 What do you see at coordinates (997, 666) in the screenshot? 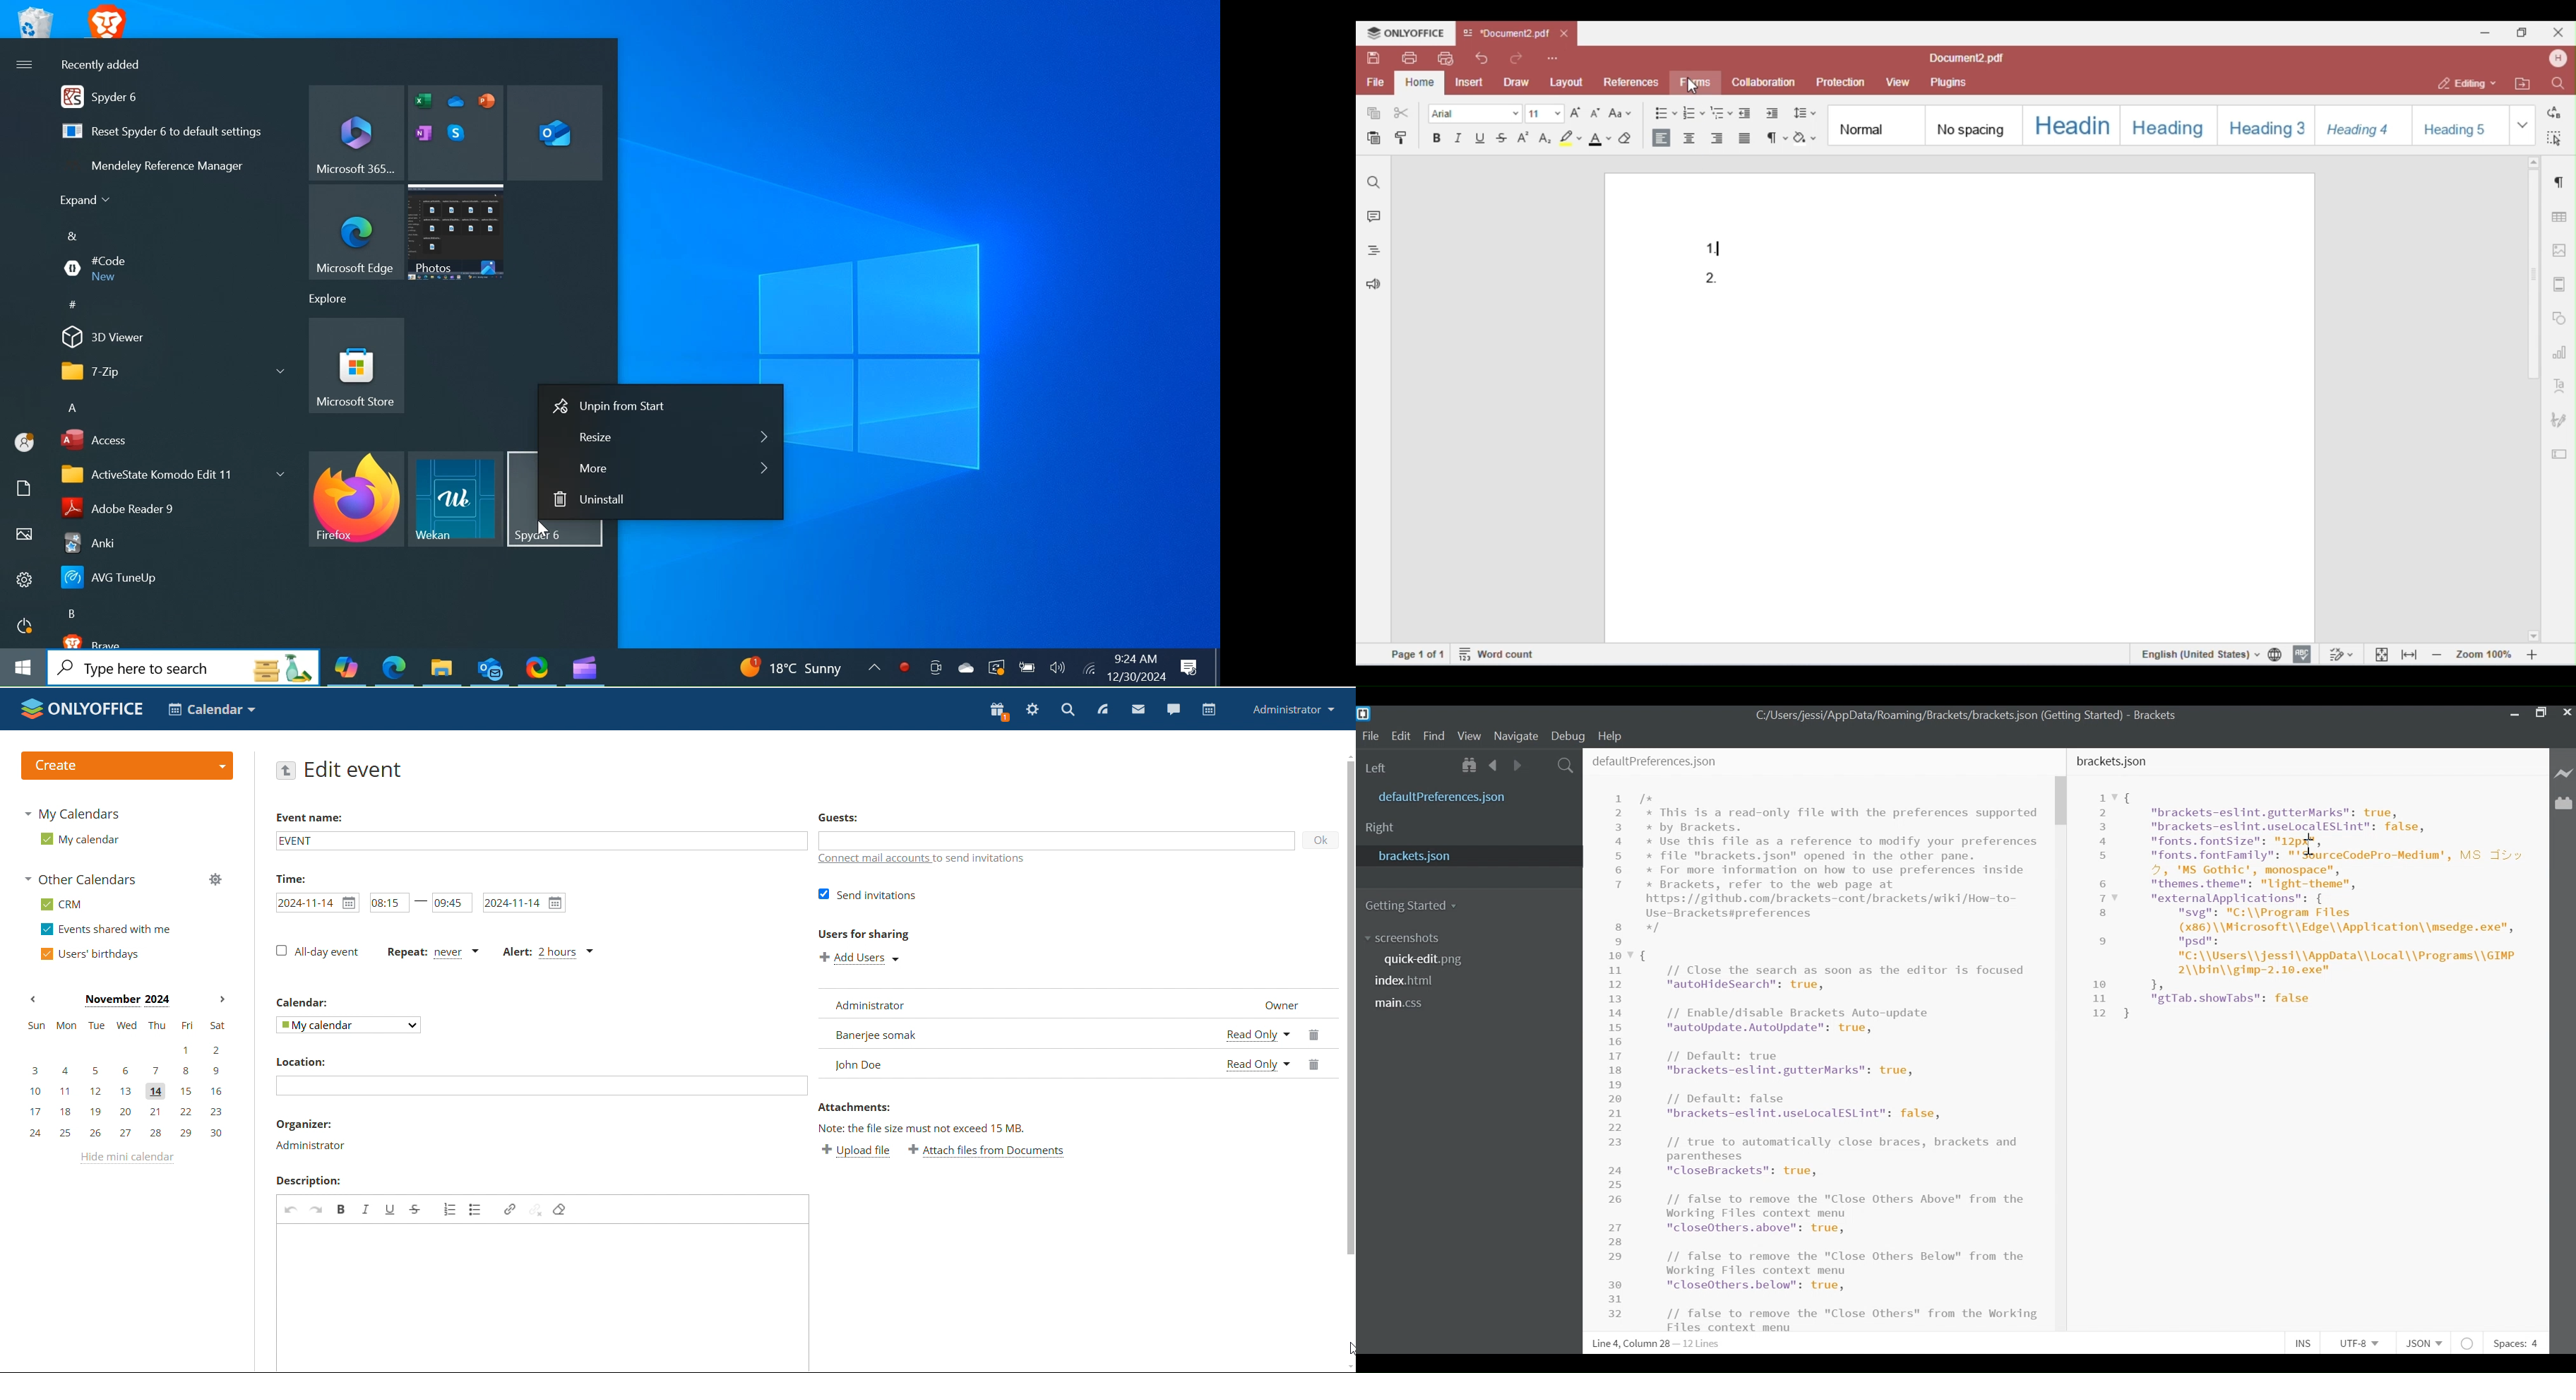
I see `Restart Update` at bounding box center [997, 666].